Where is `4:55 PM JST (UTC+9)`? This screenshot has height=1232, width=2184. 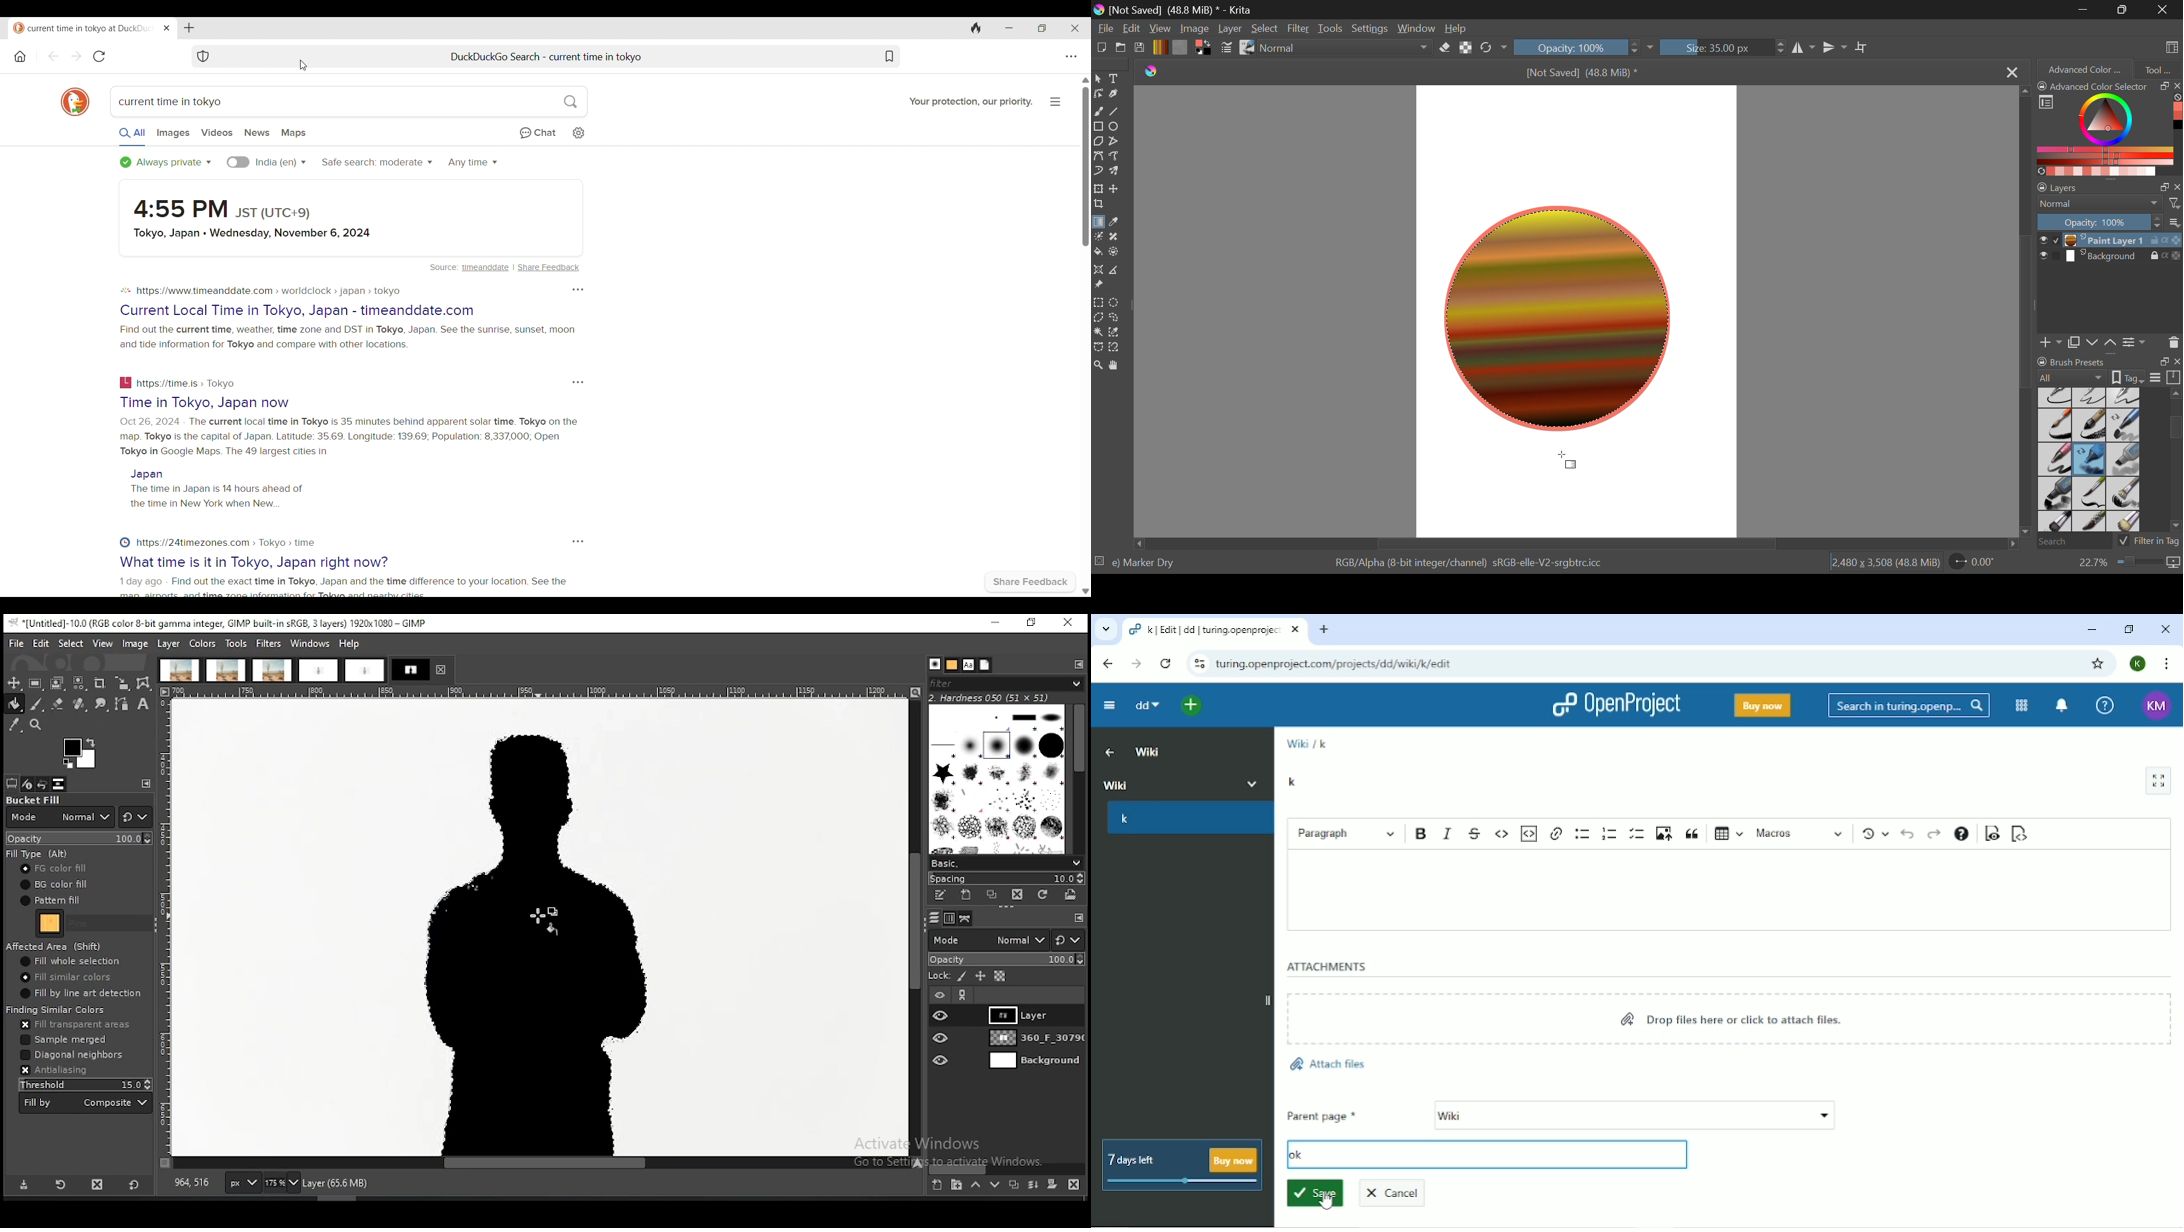 4:55 PM JST (UTC+9) is located at coordinates (224, 209).